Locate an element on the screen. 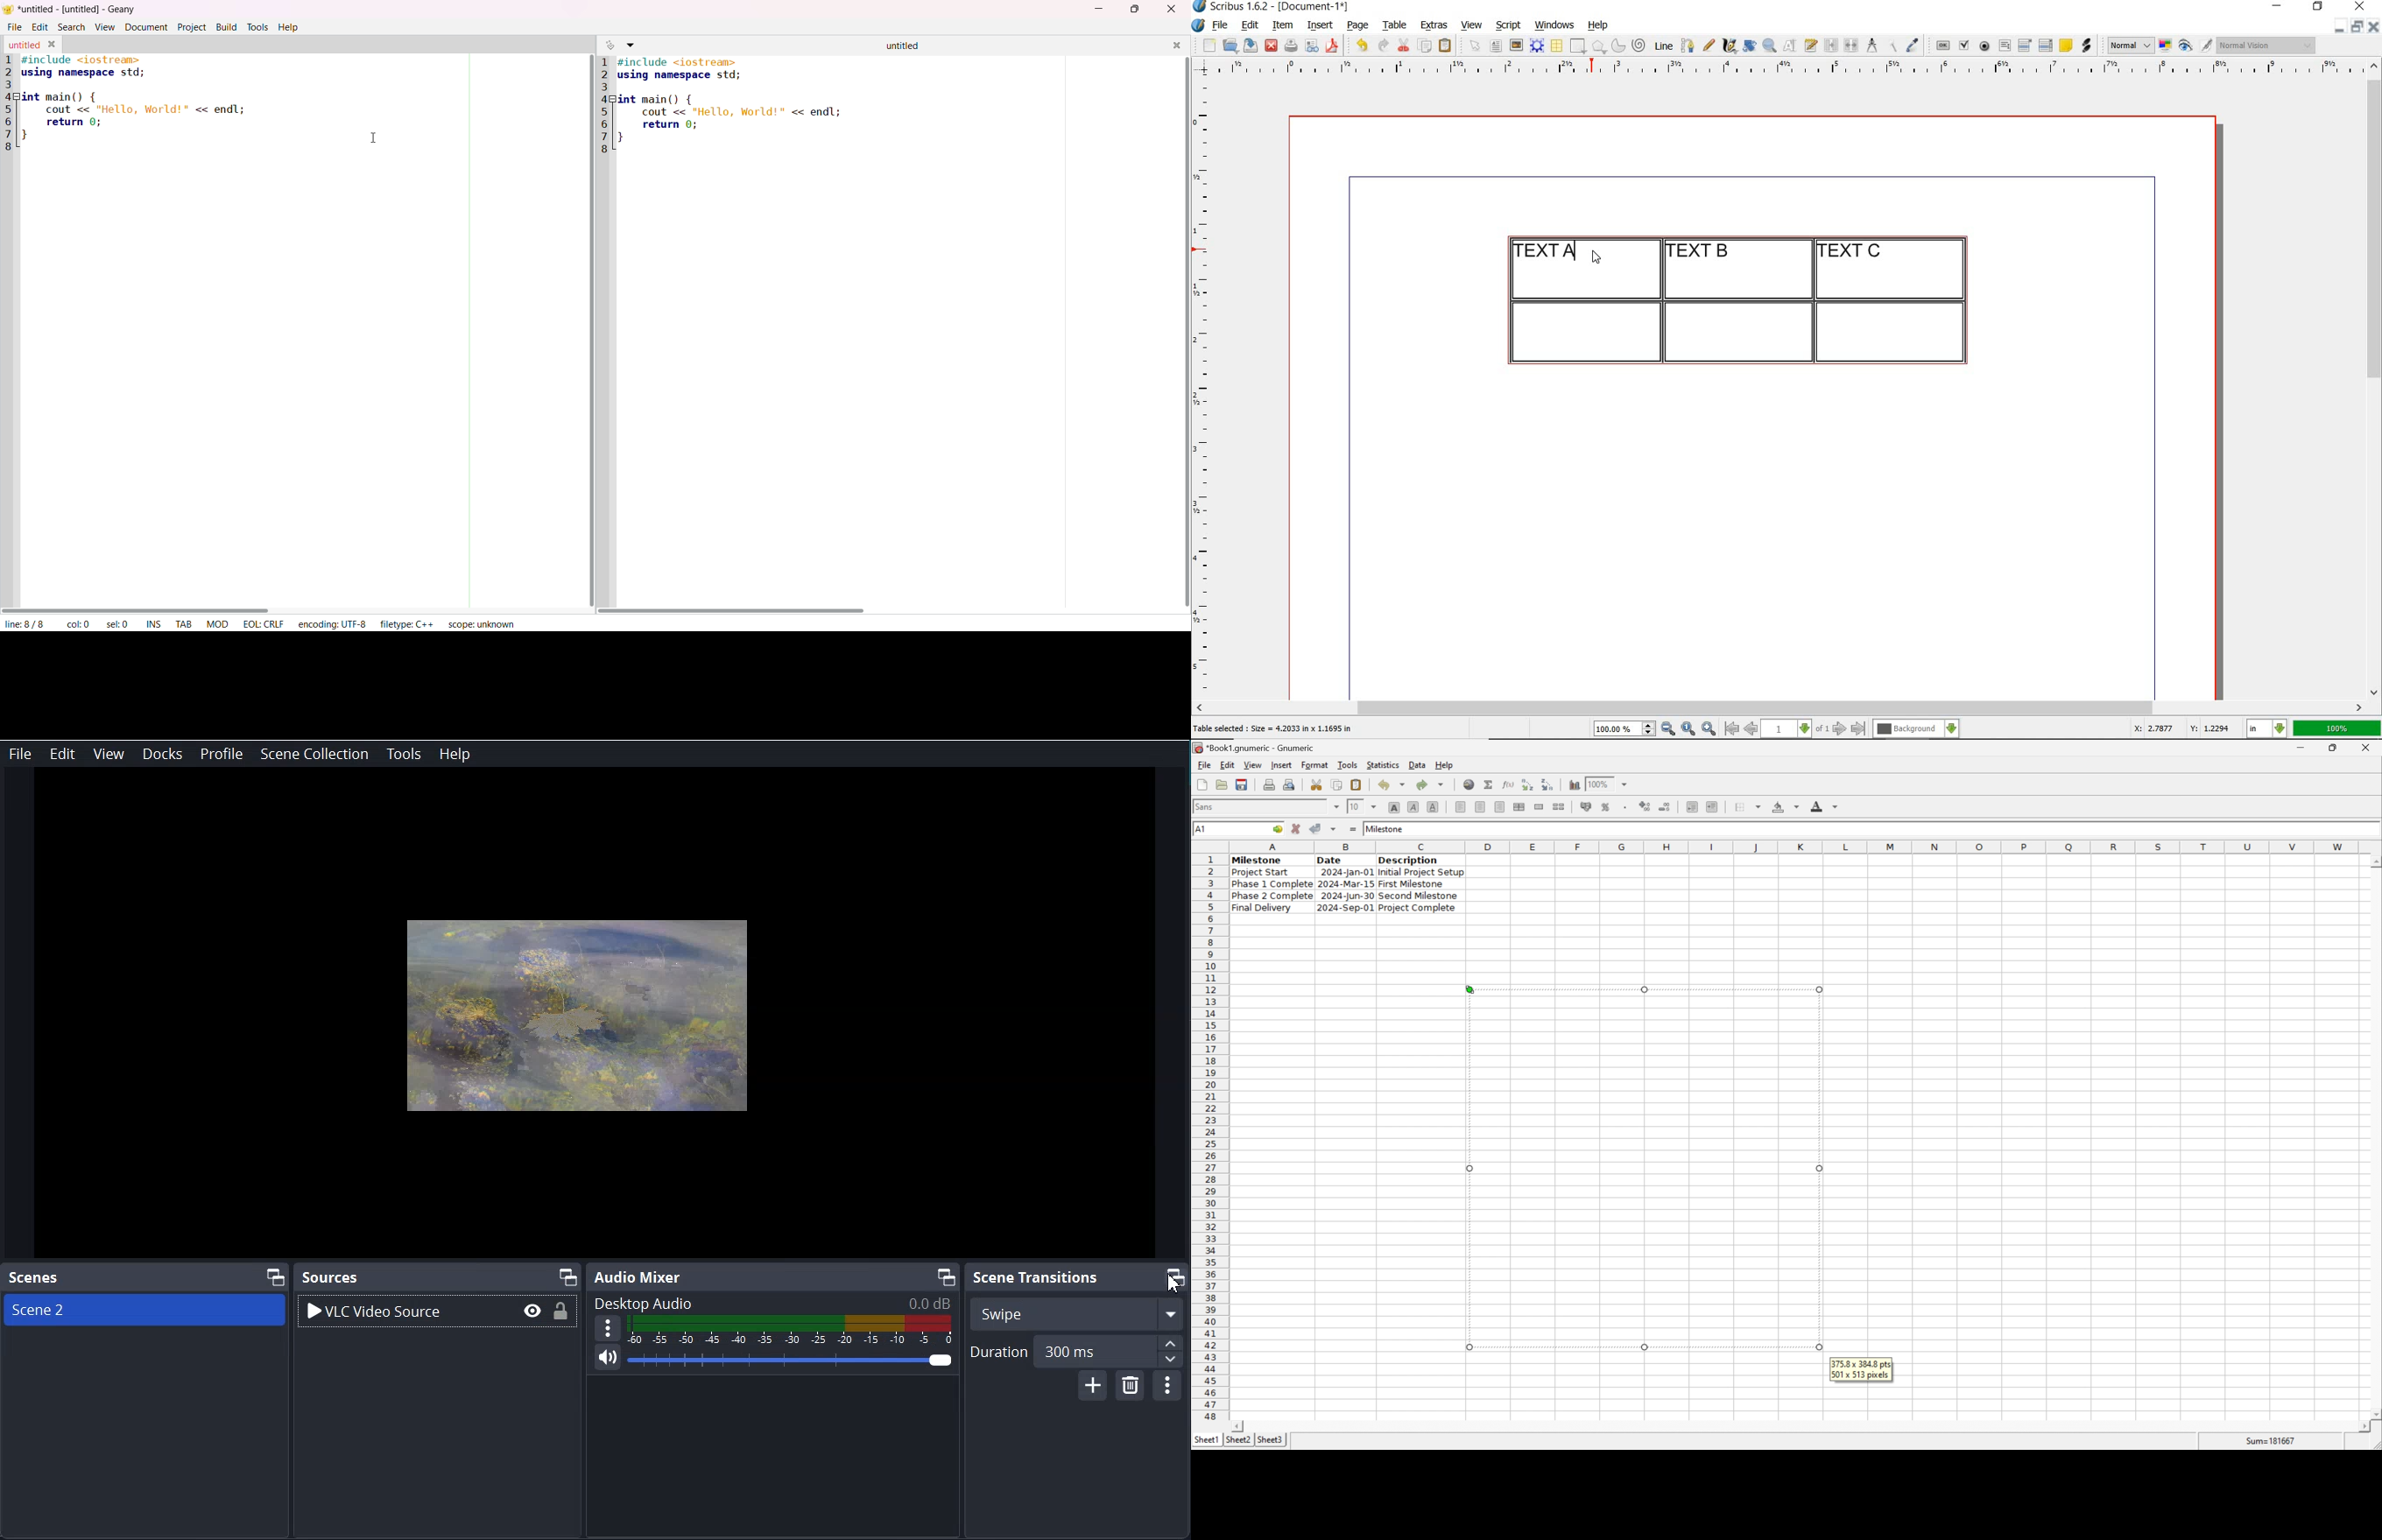  maximize is located at coordinates (1169, 1276).